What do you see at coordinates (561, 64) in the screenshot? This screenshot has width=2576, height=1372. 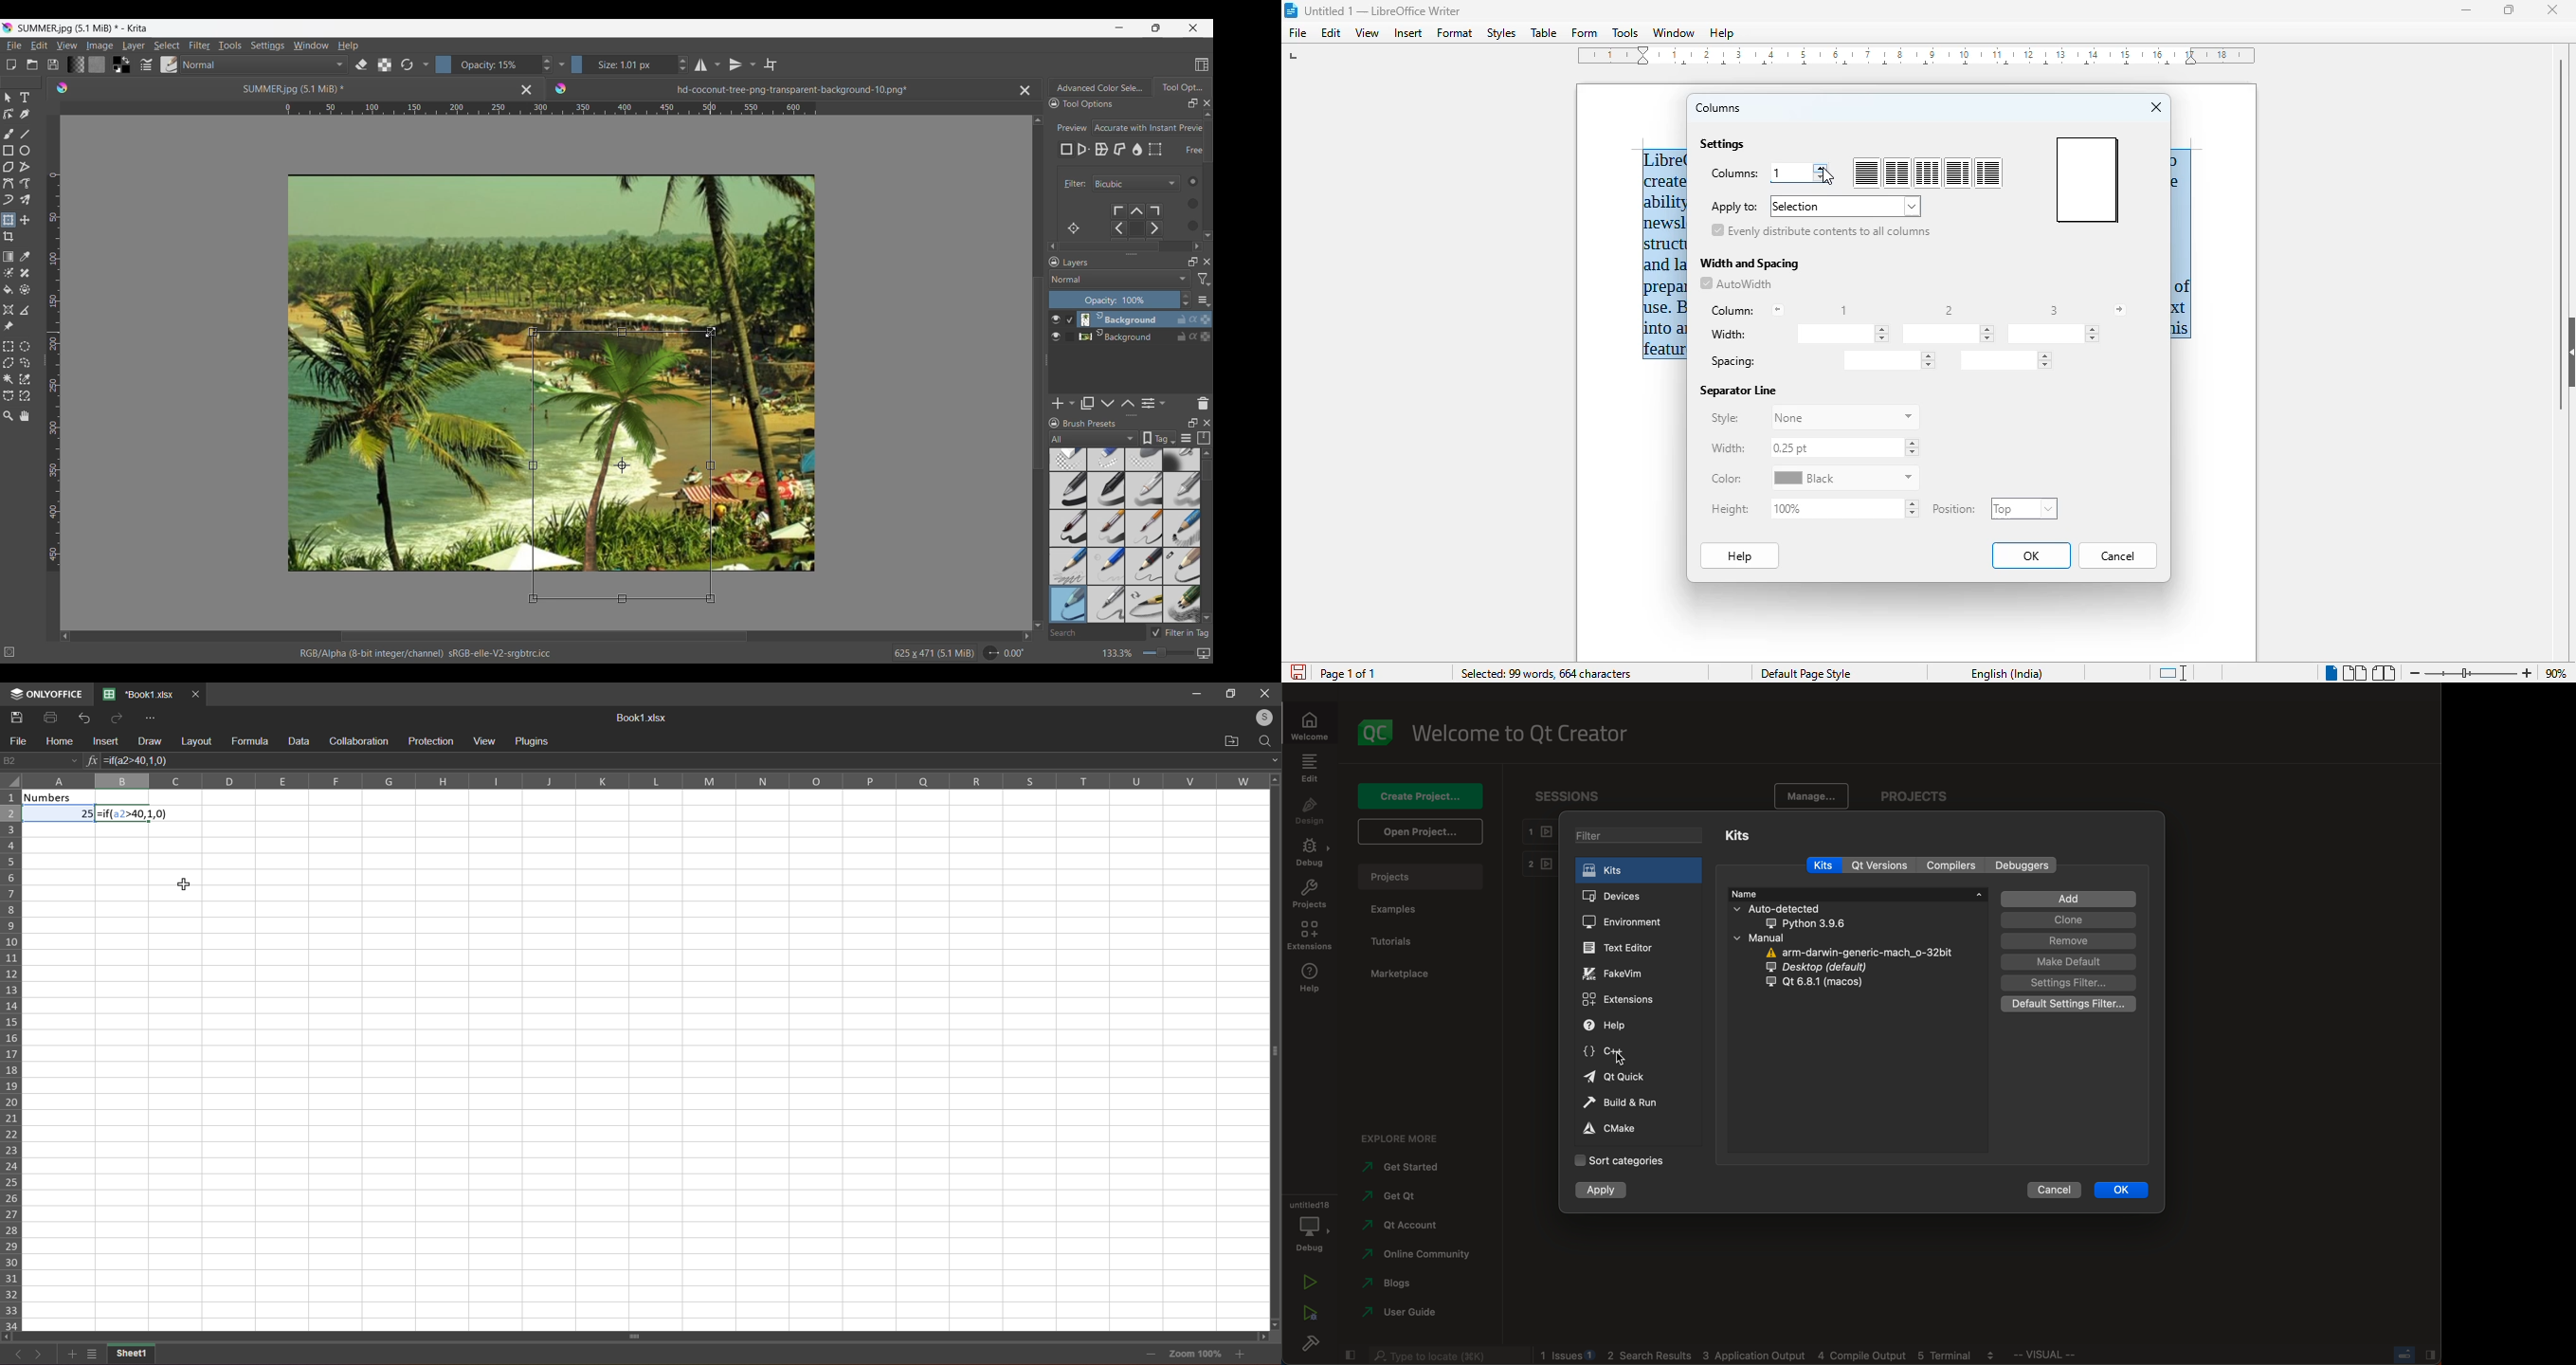 I see `Opacity options` at bounding box center [561, 64].